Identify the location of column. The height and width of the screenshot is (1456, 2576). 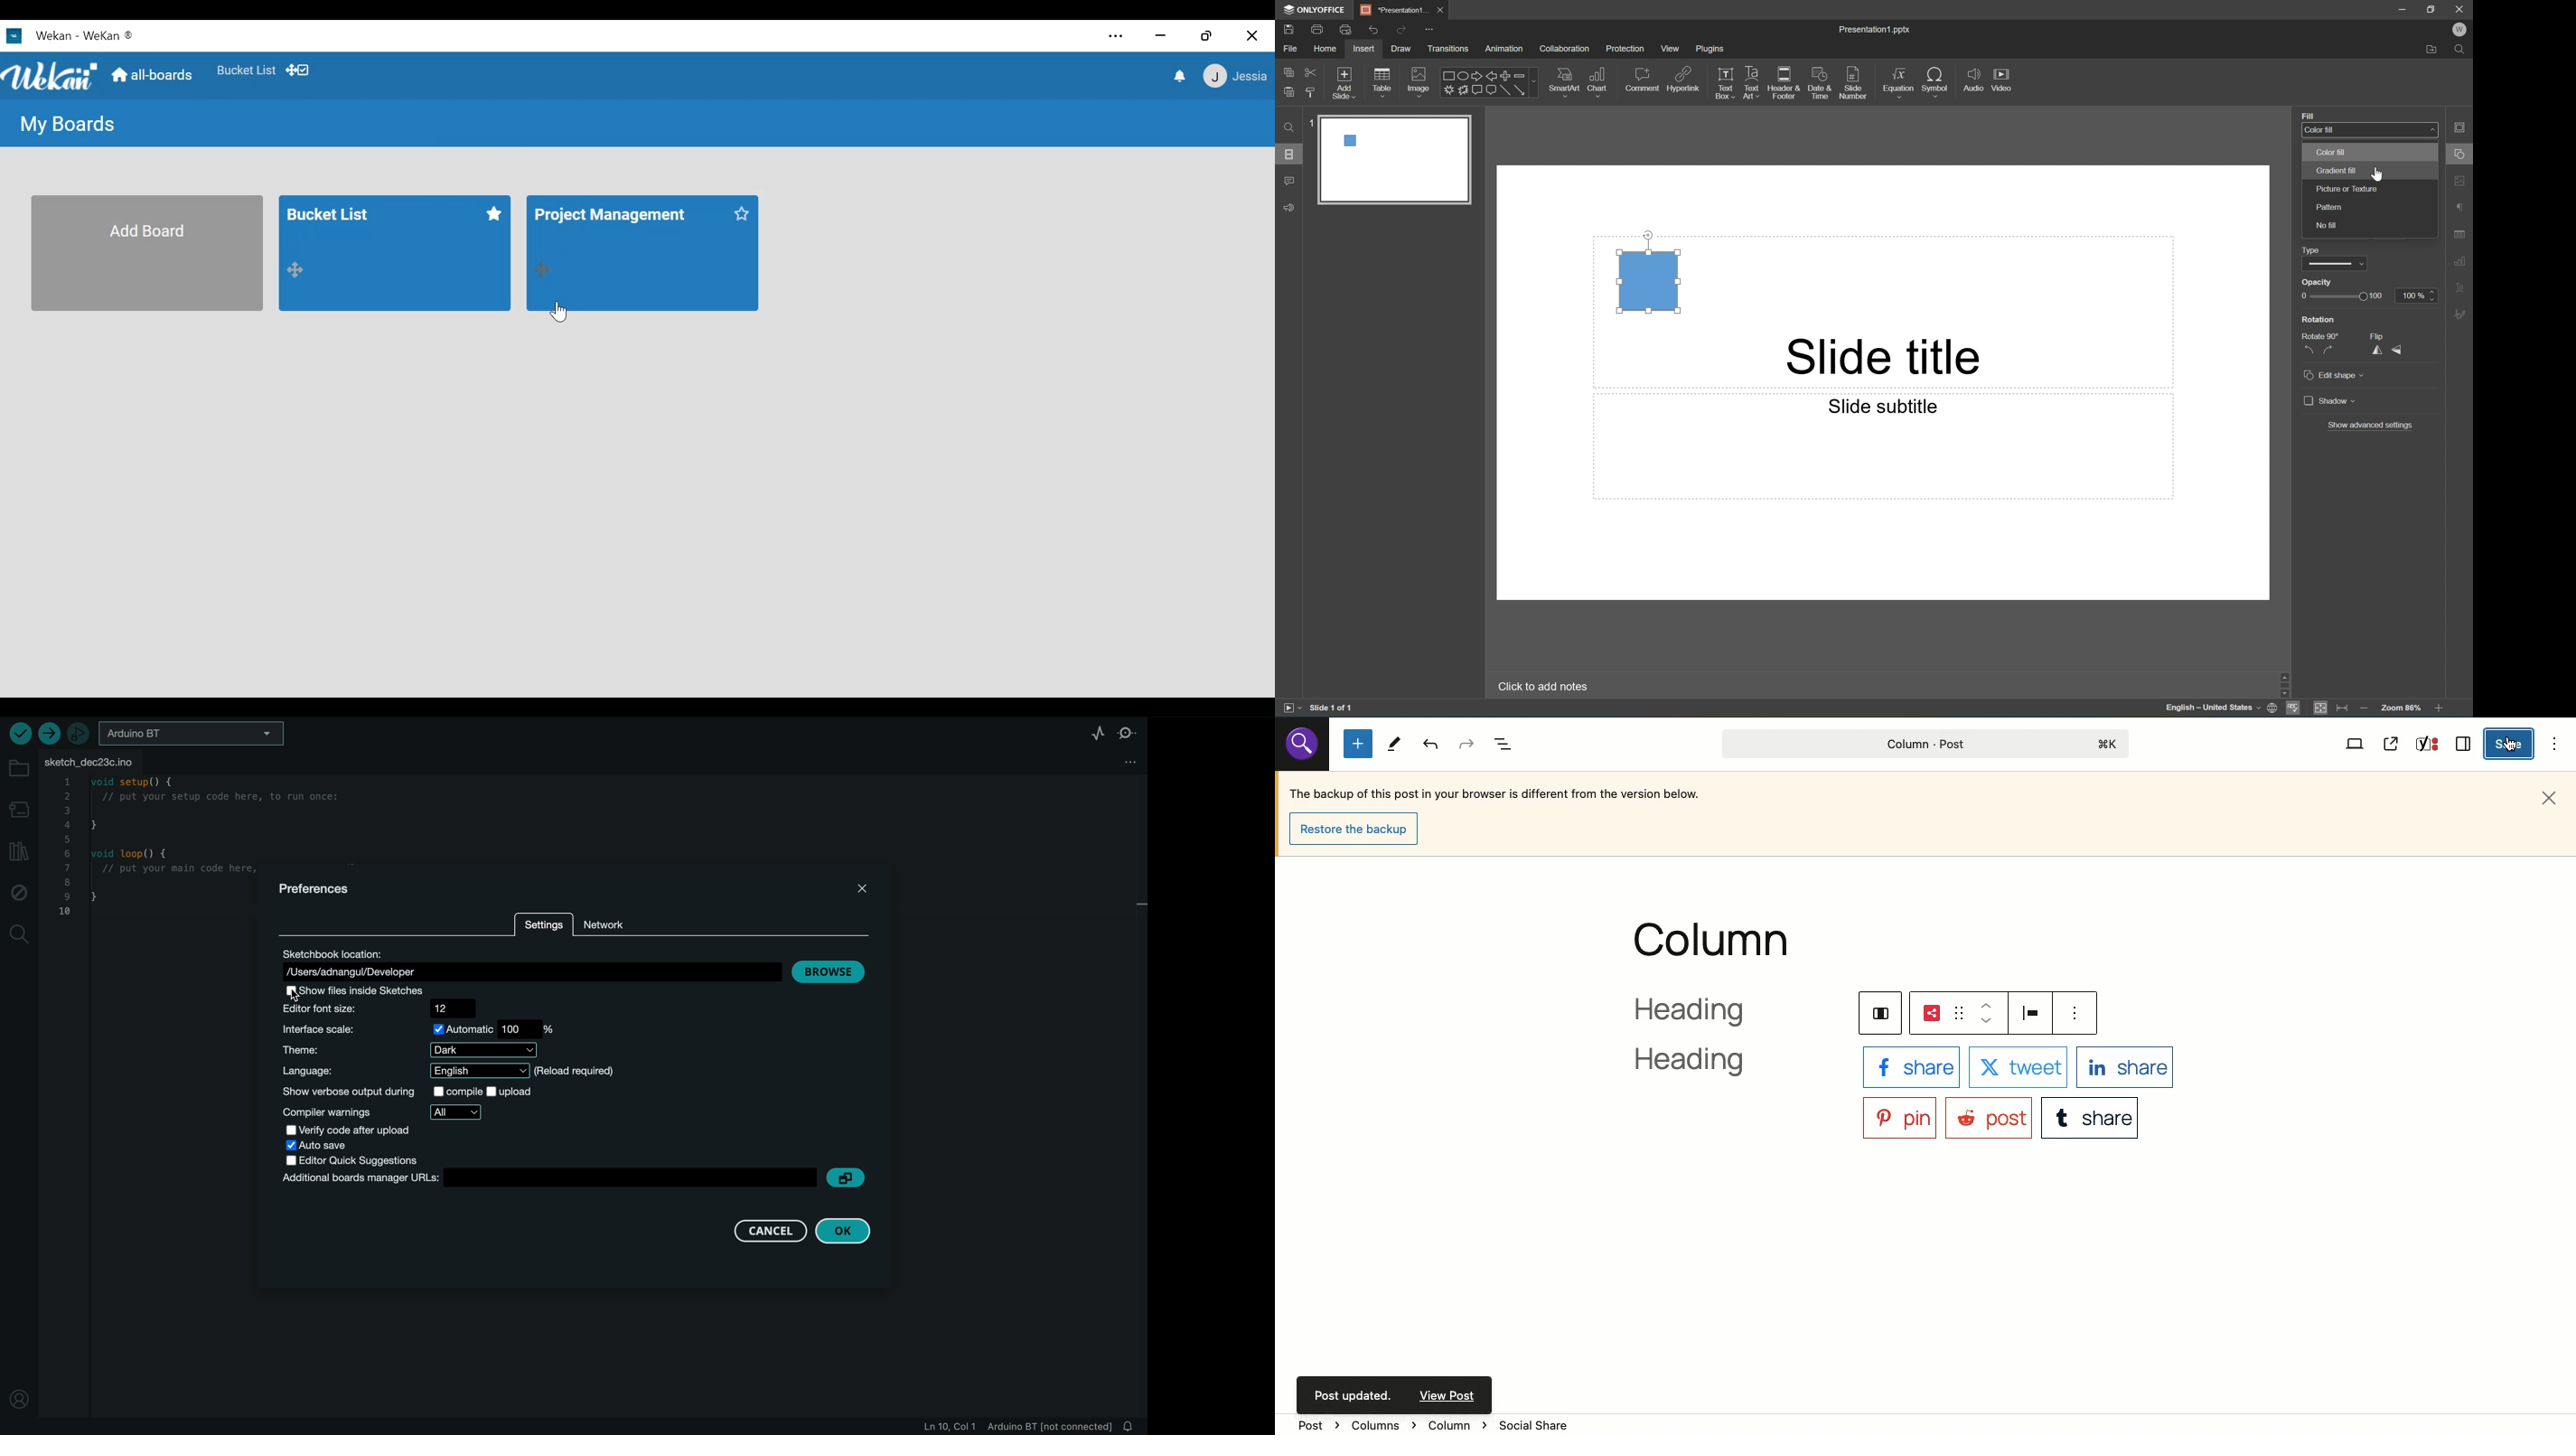
(1714, 940).